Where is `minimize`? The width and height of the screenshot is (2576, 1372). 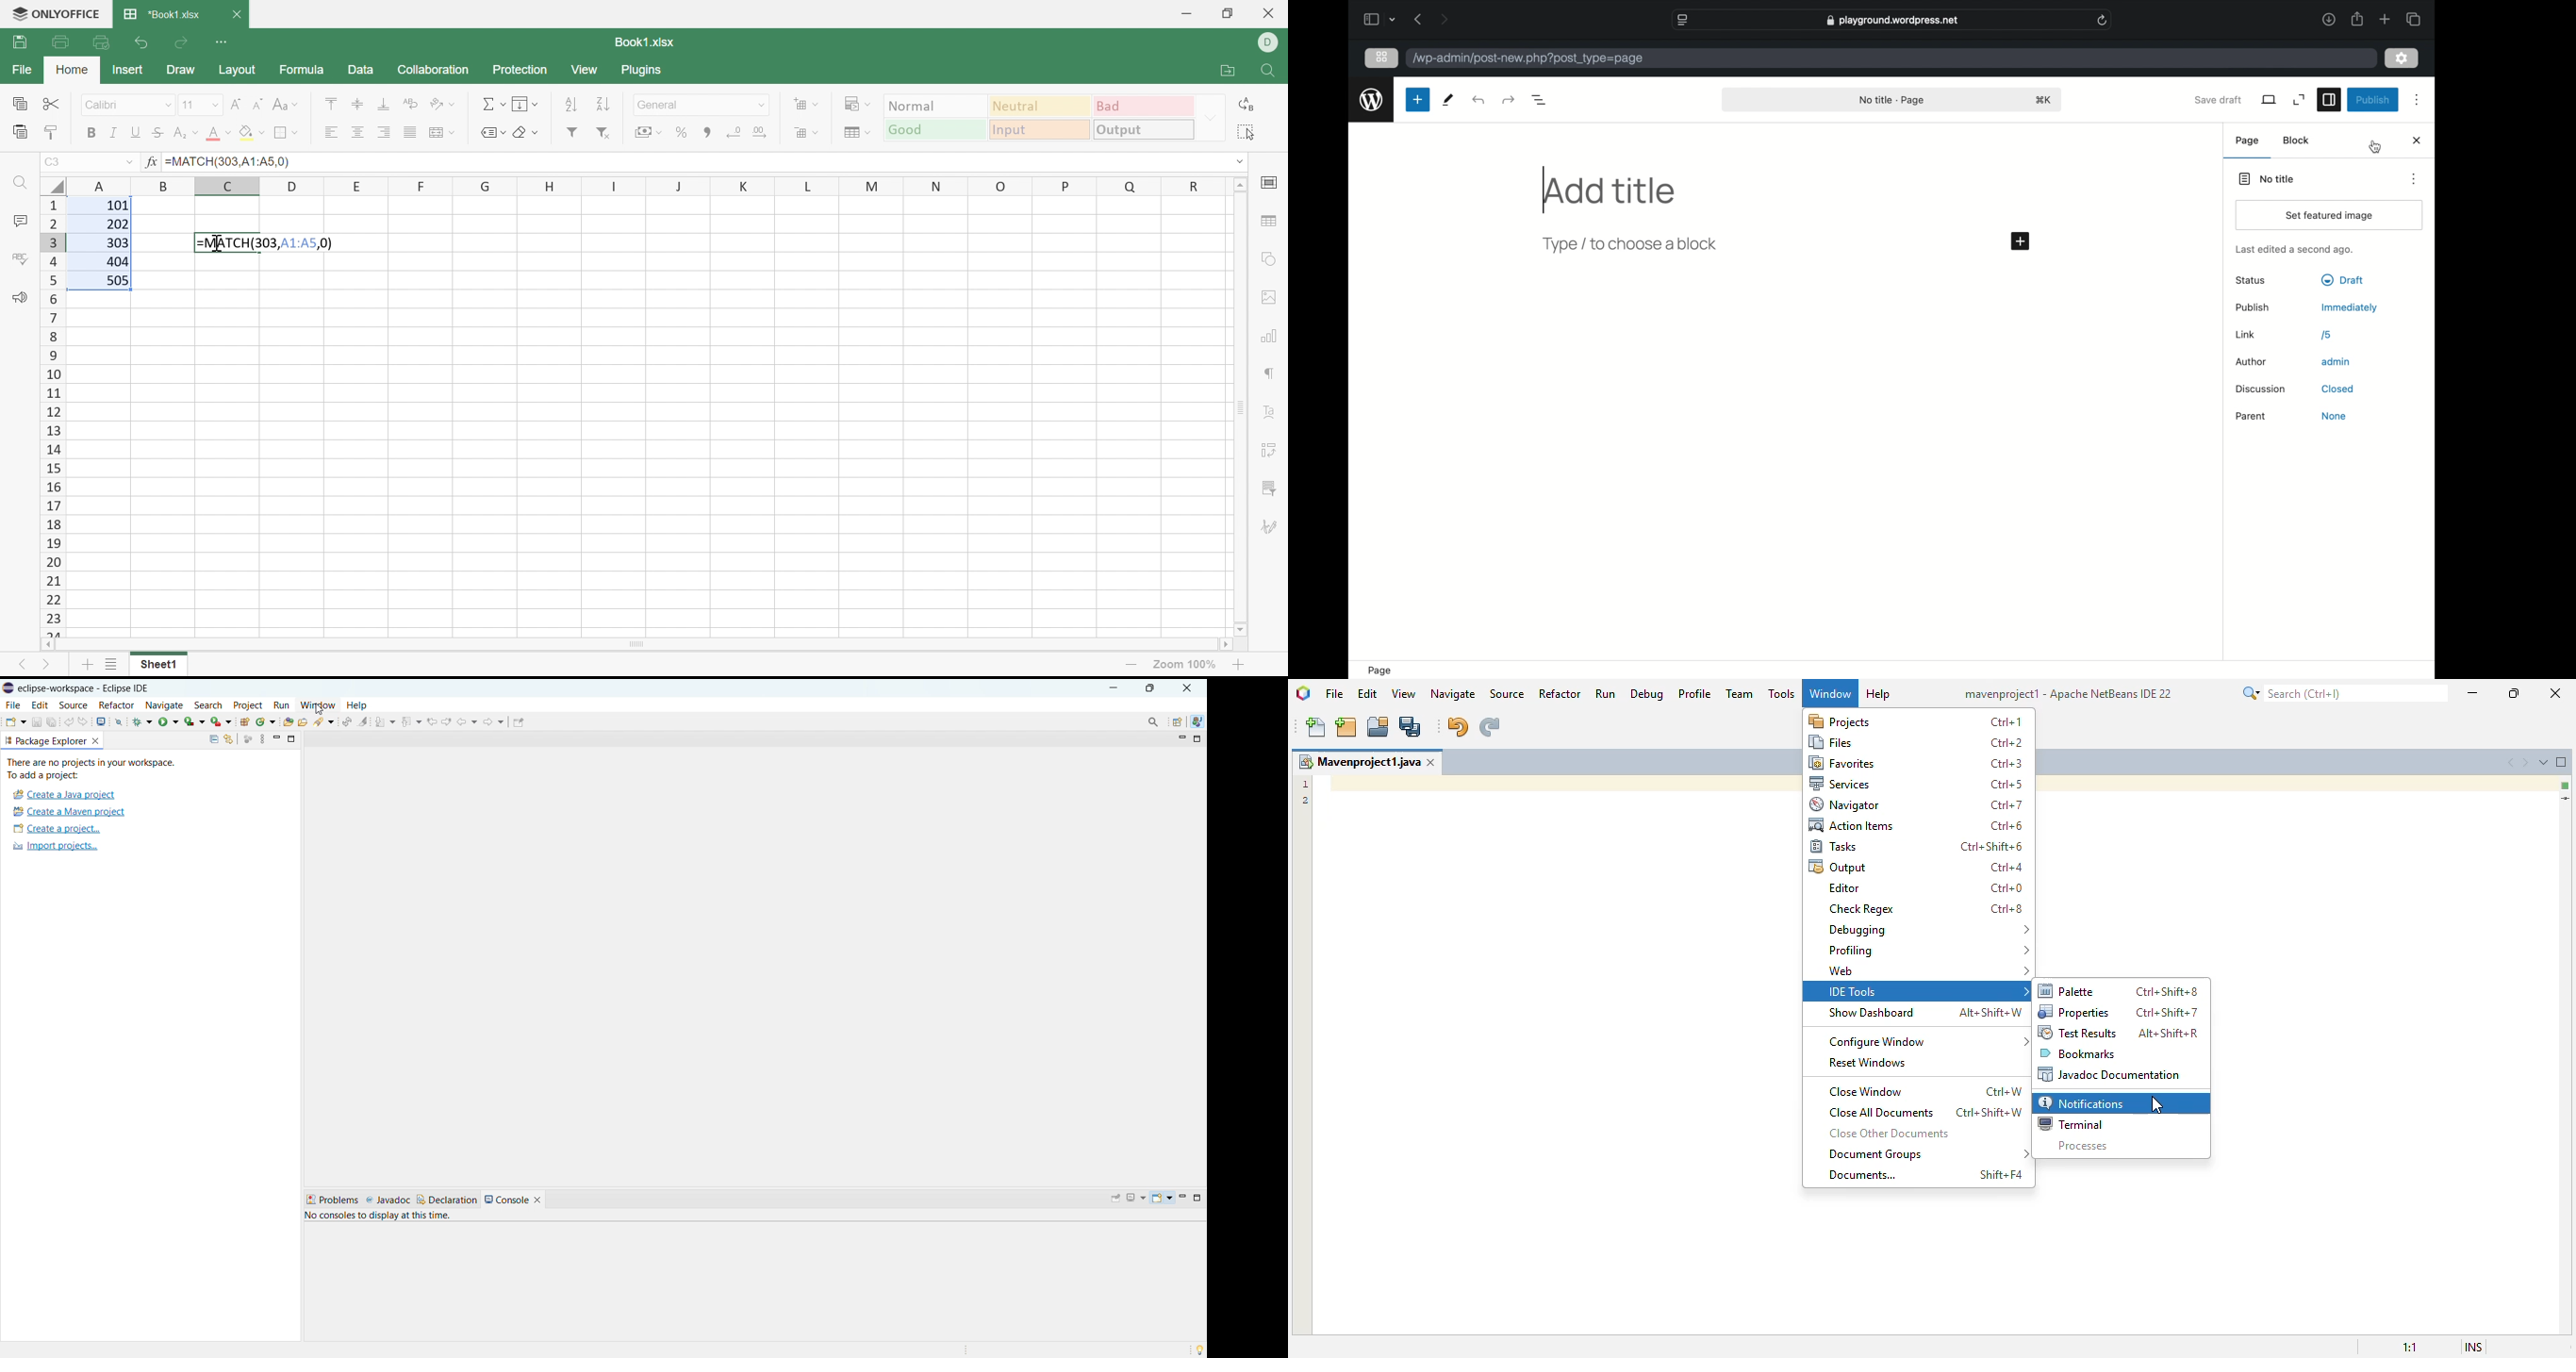
minimize is located at coordinates (1182, 736).